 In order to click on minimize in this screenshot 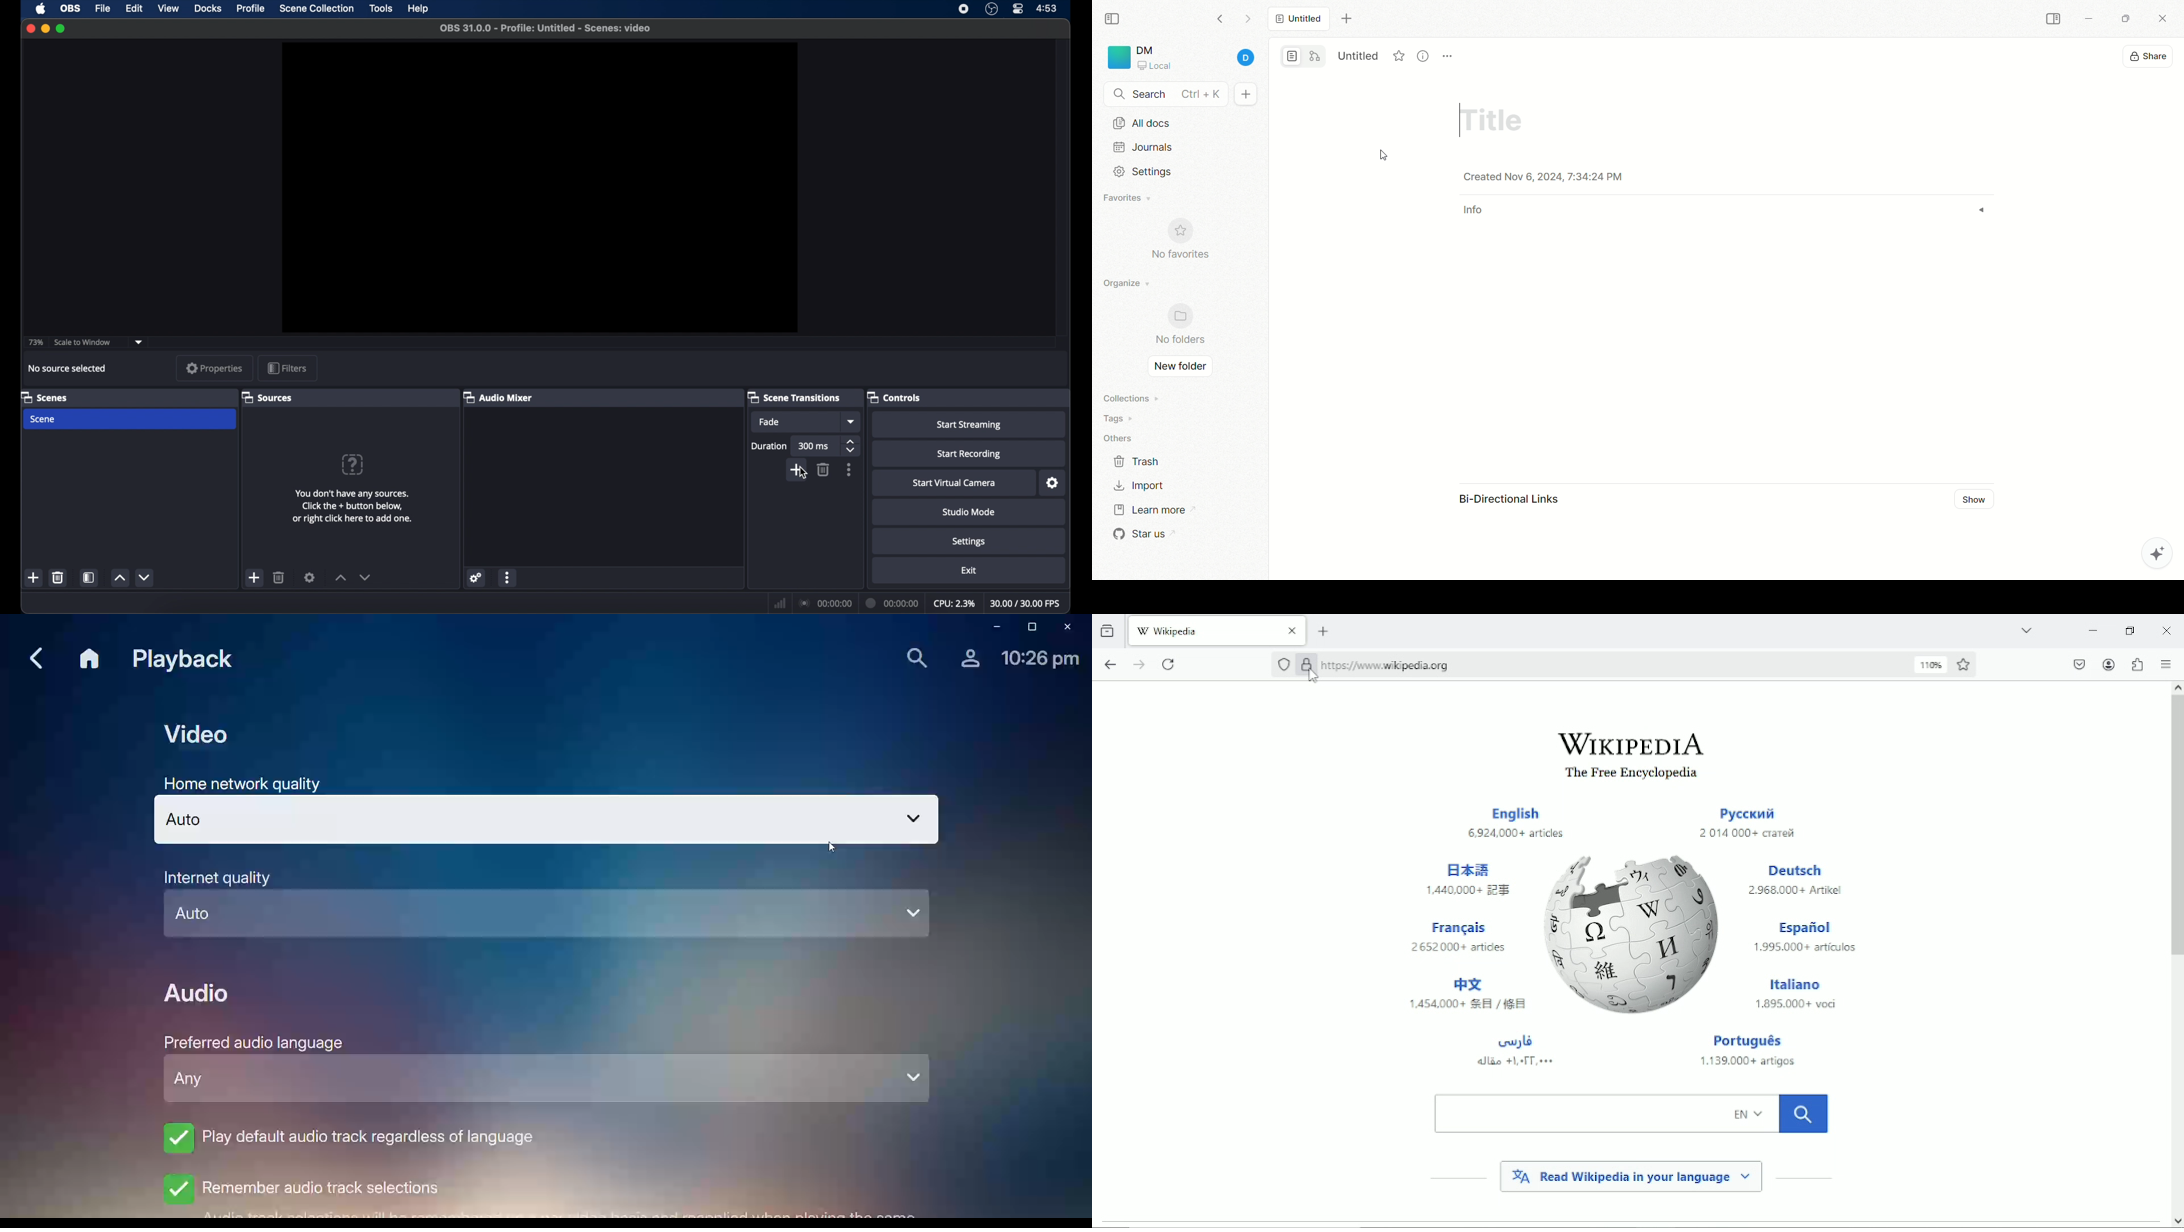, I will do `click(2093, 630)`.